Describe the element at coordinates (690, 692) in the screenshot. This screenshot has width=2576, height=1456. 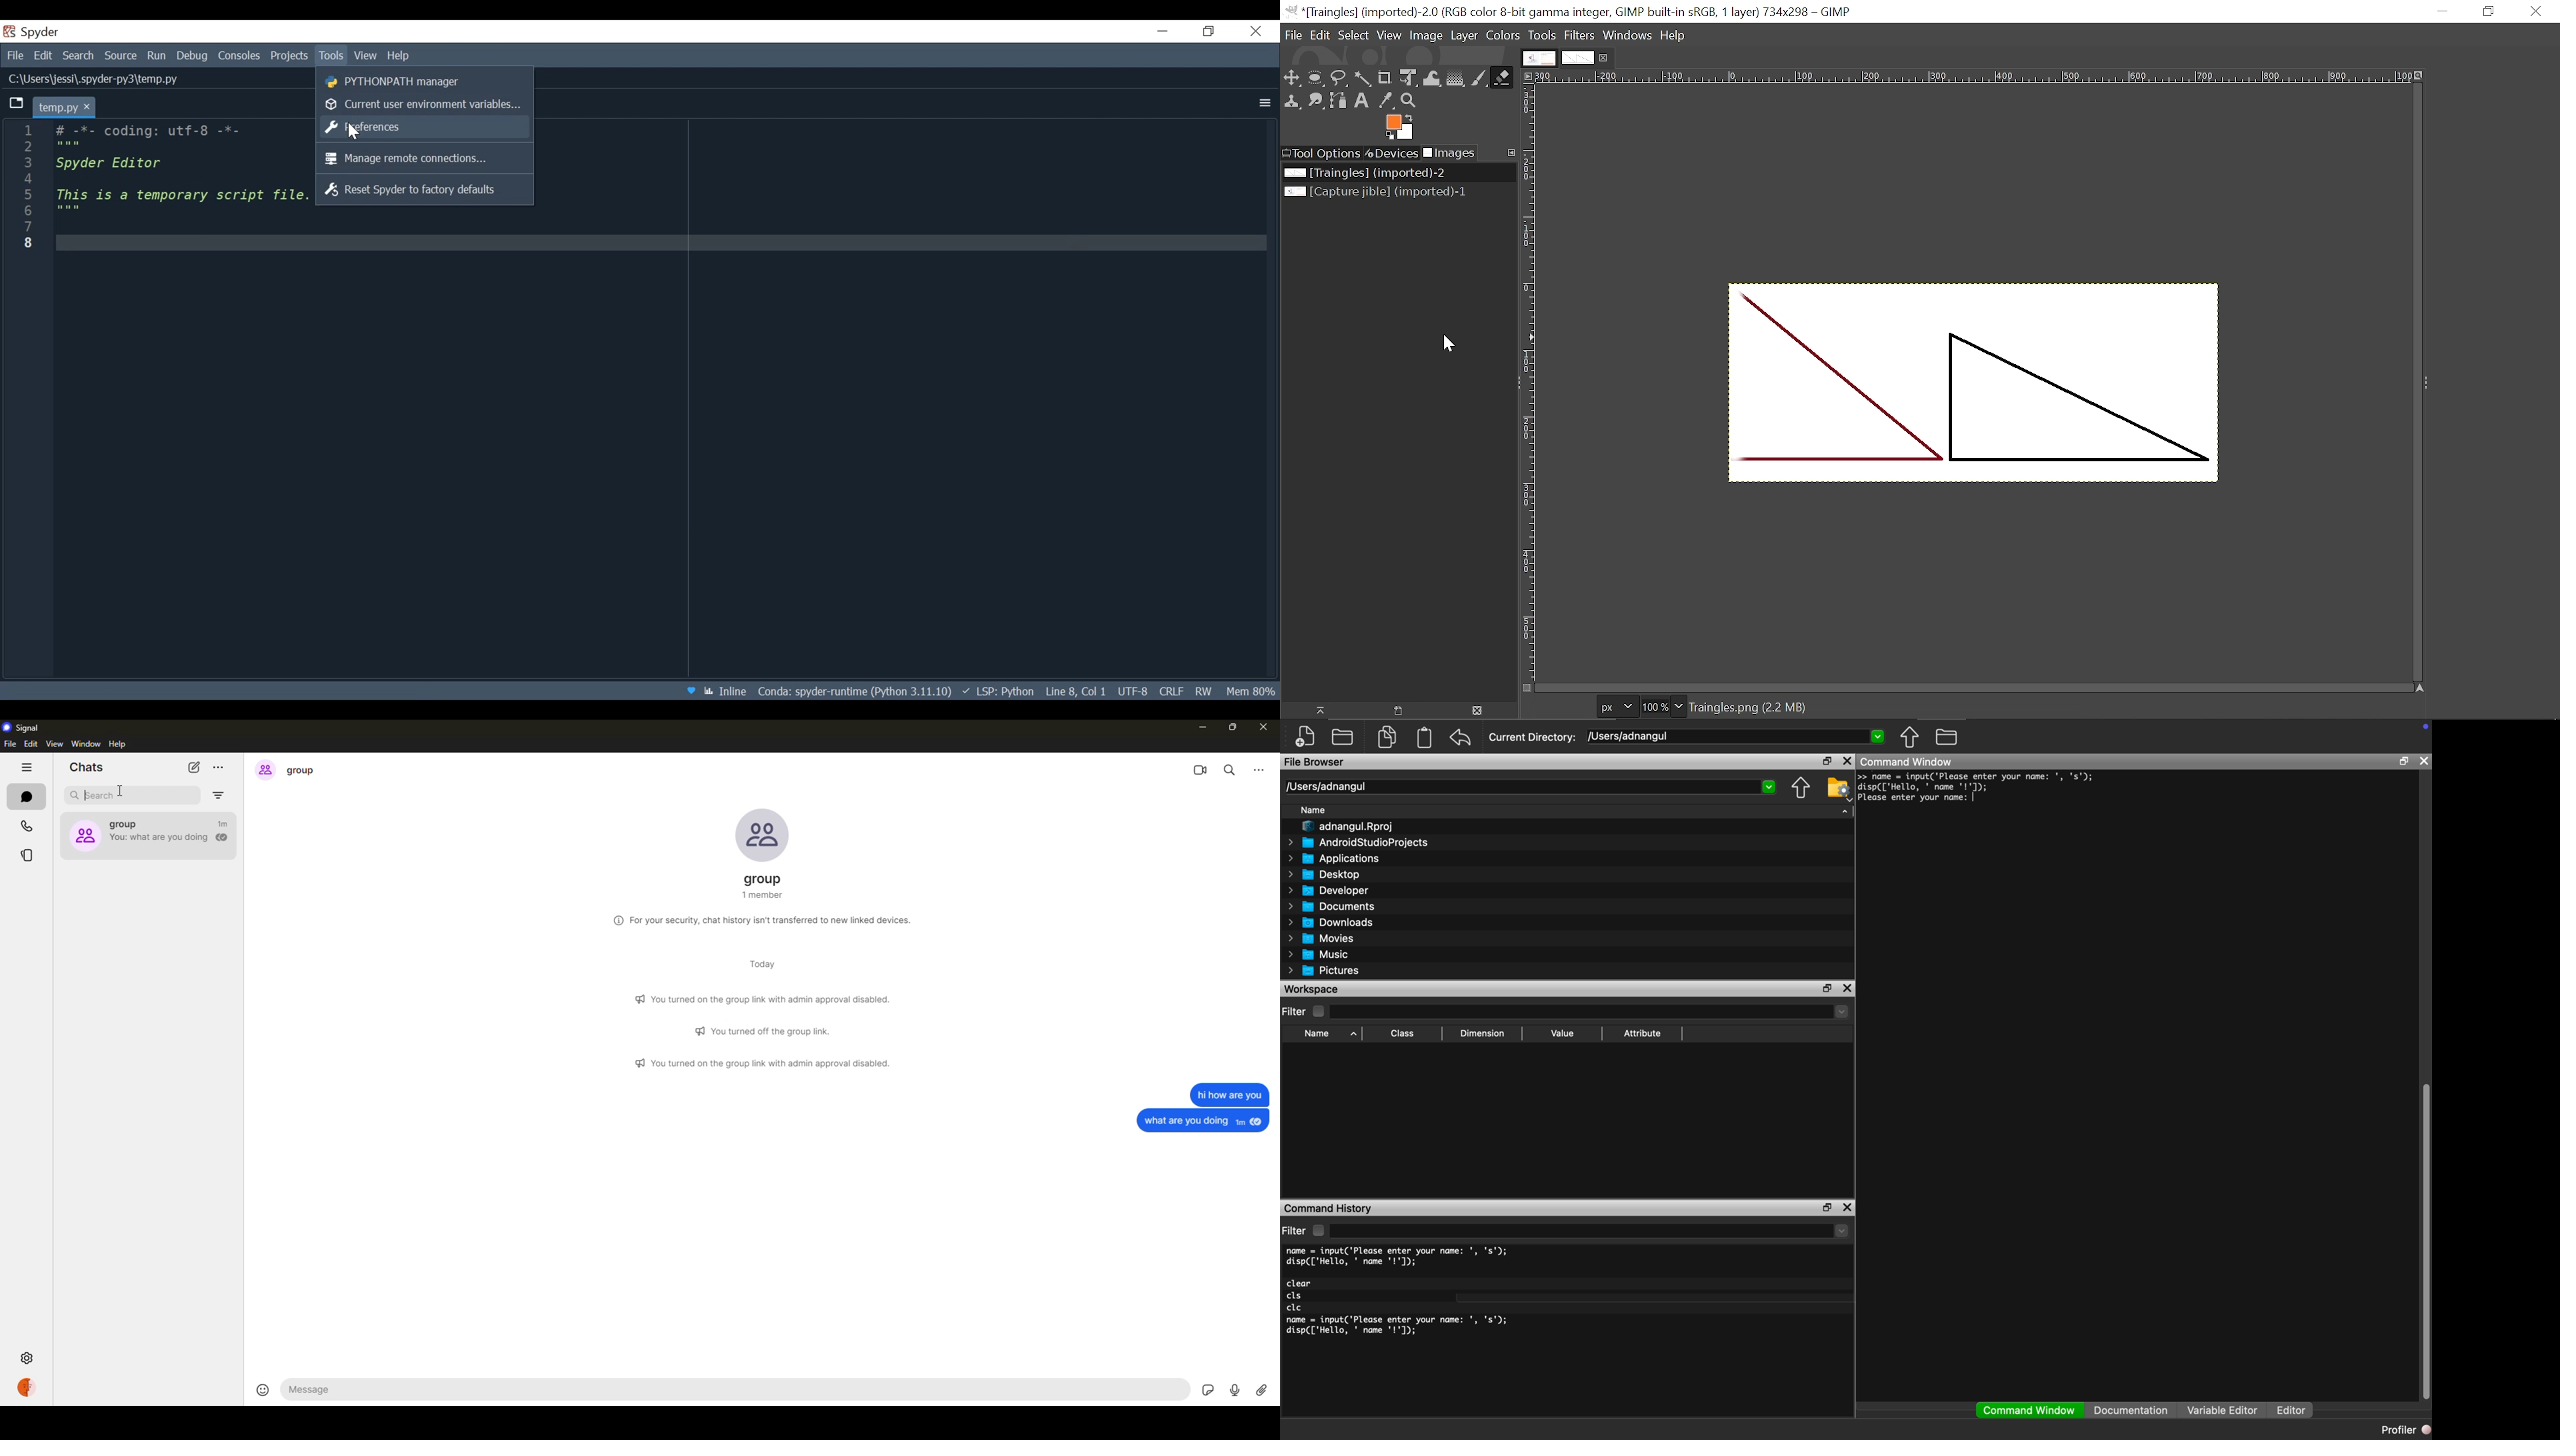
I see `Help Spyder` at that location.